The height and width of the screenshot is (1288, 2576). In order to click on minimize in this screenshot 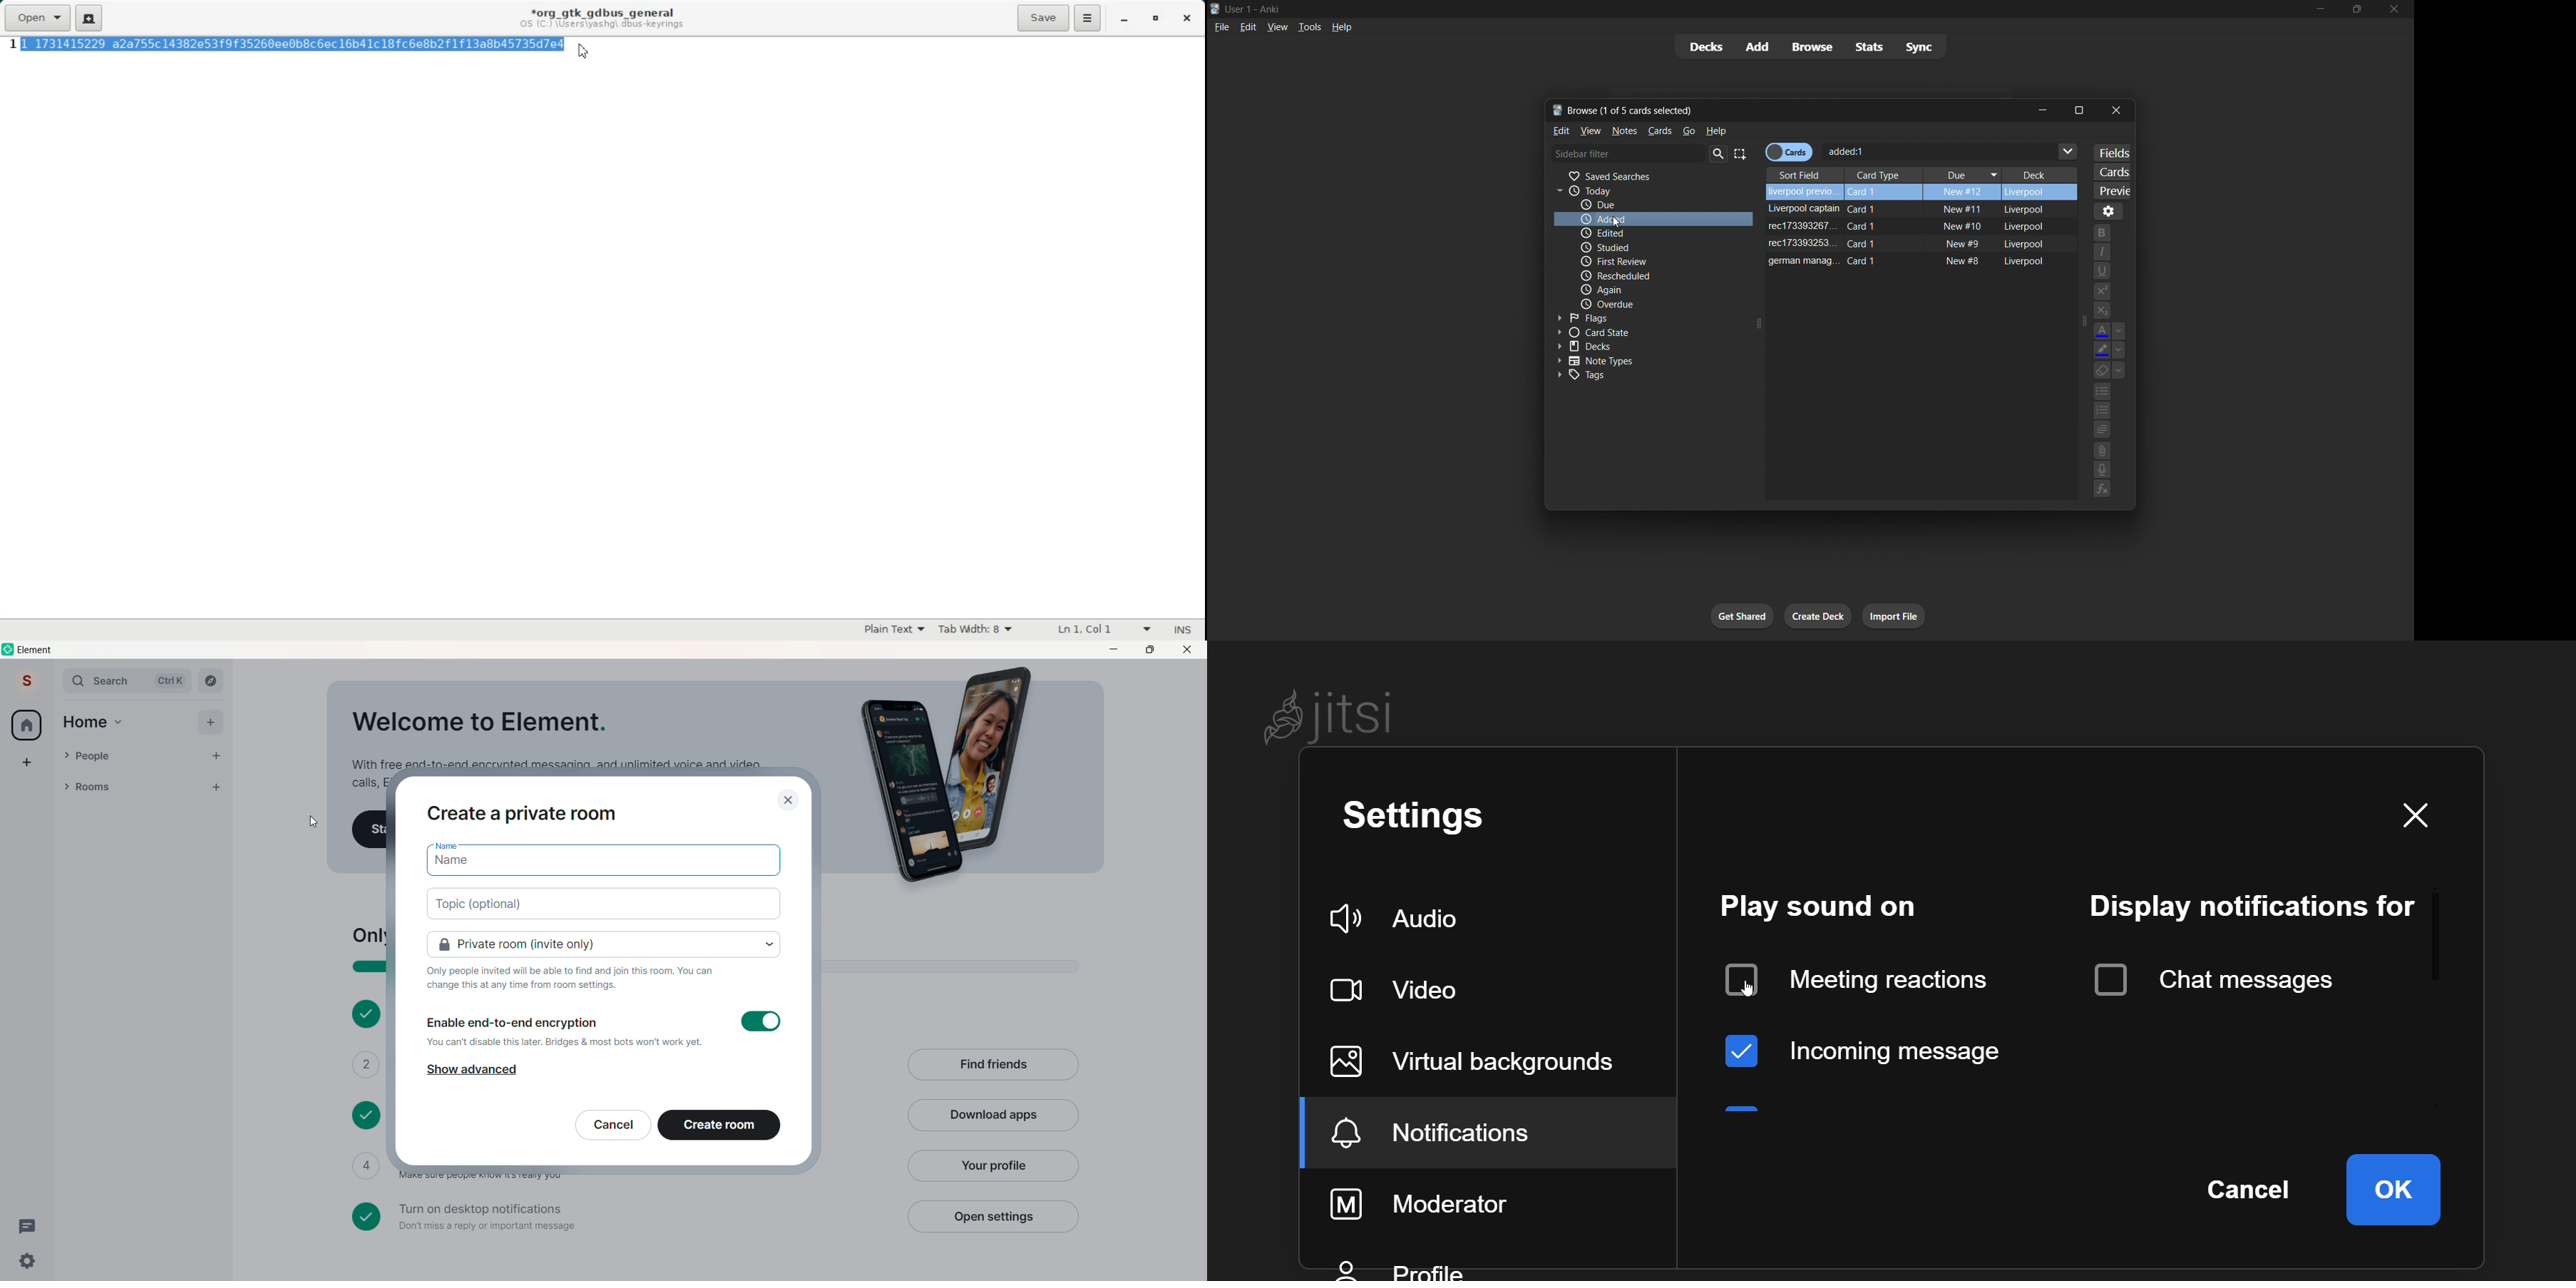, I will do `click(2042, 109)`.